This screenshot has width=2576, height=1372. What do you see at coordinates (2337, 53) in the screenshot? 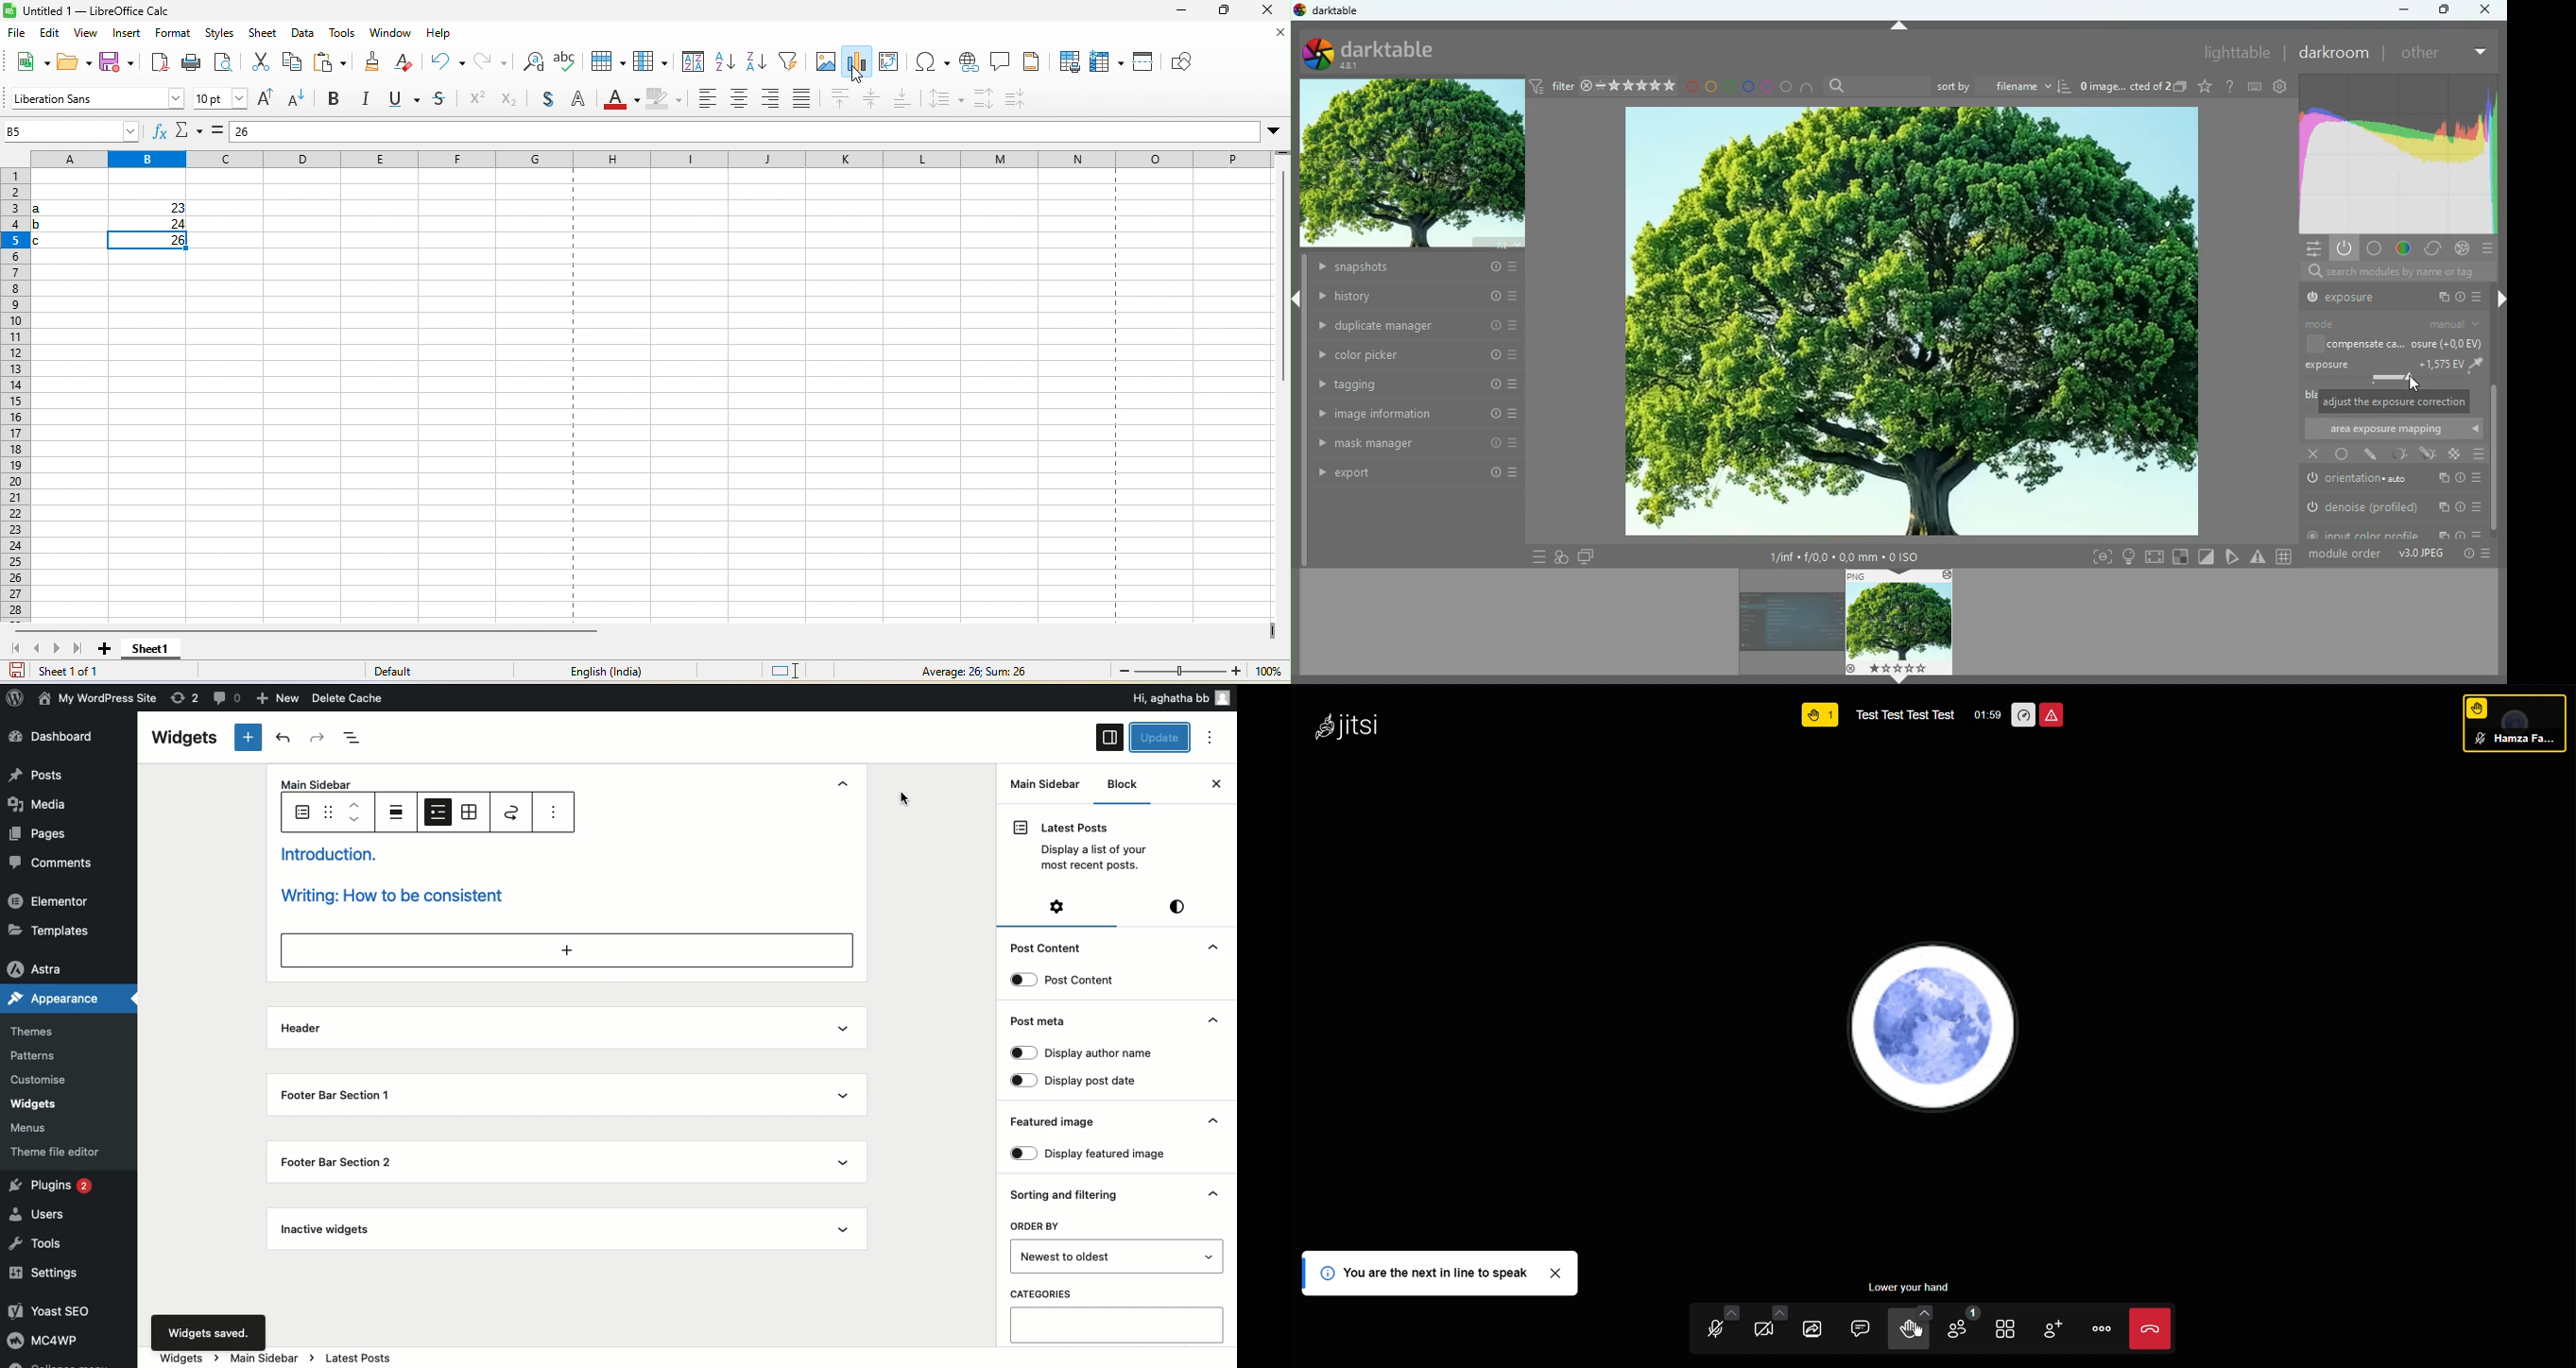
I see `darkroom` at bounding box center [2337, 53].